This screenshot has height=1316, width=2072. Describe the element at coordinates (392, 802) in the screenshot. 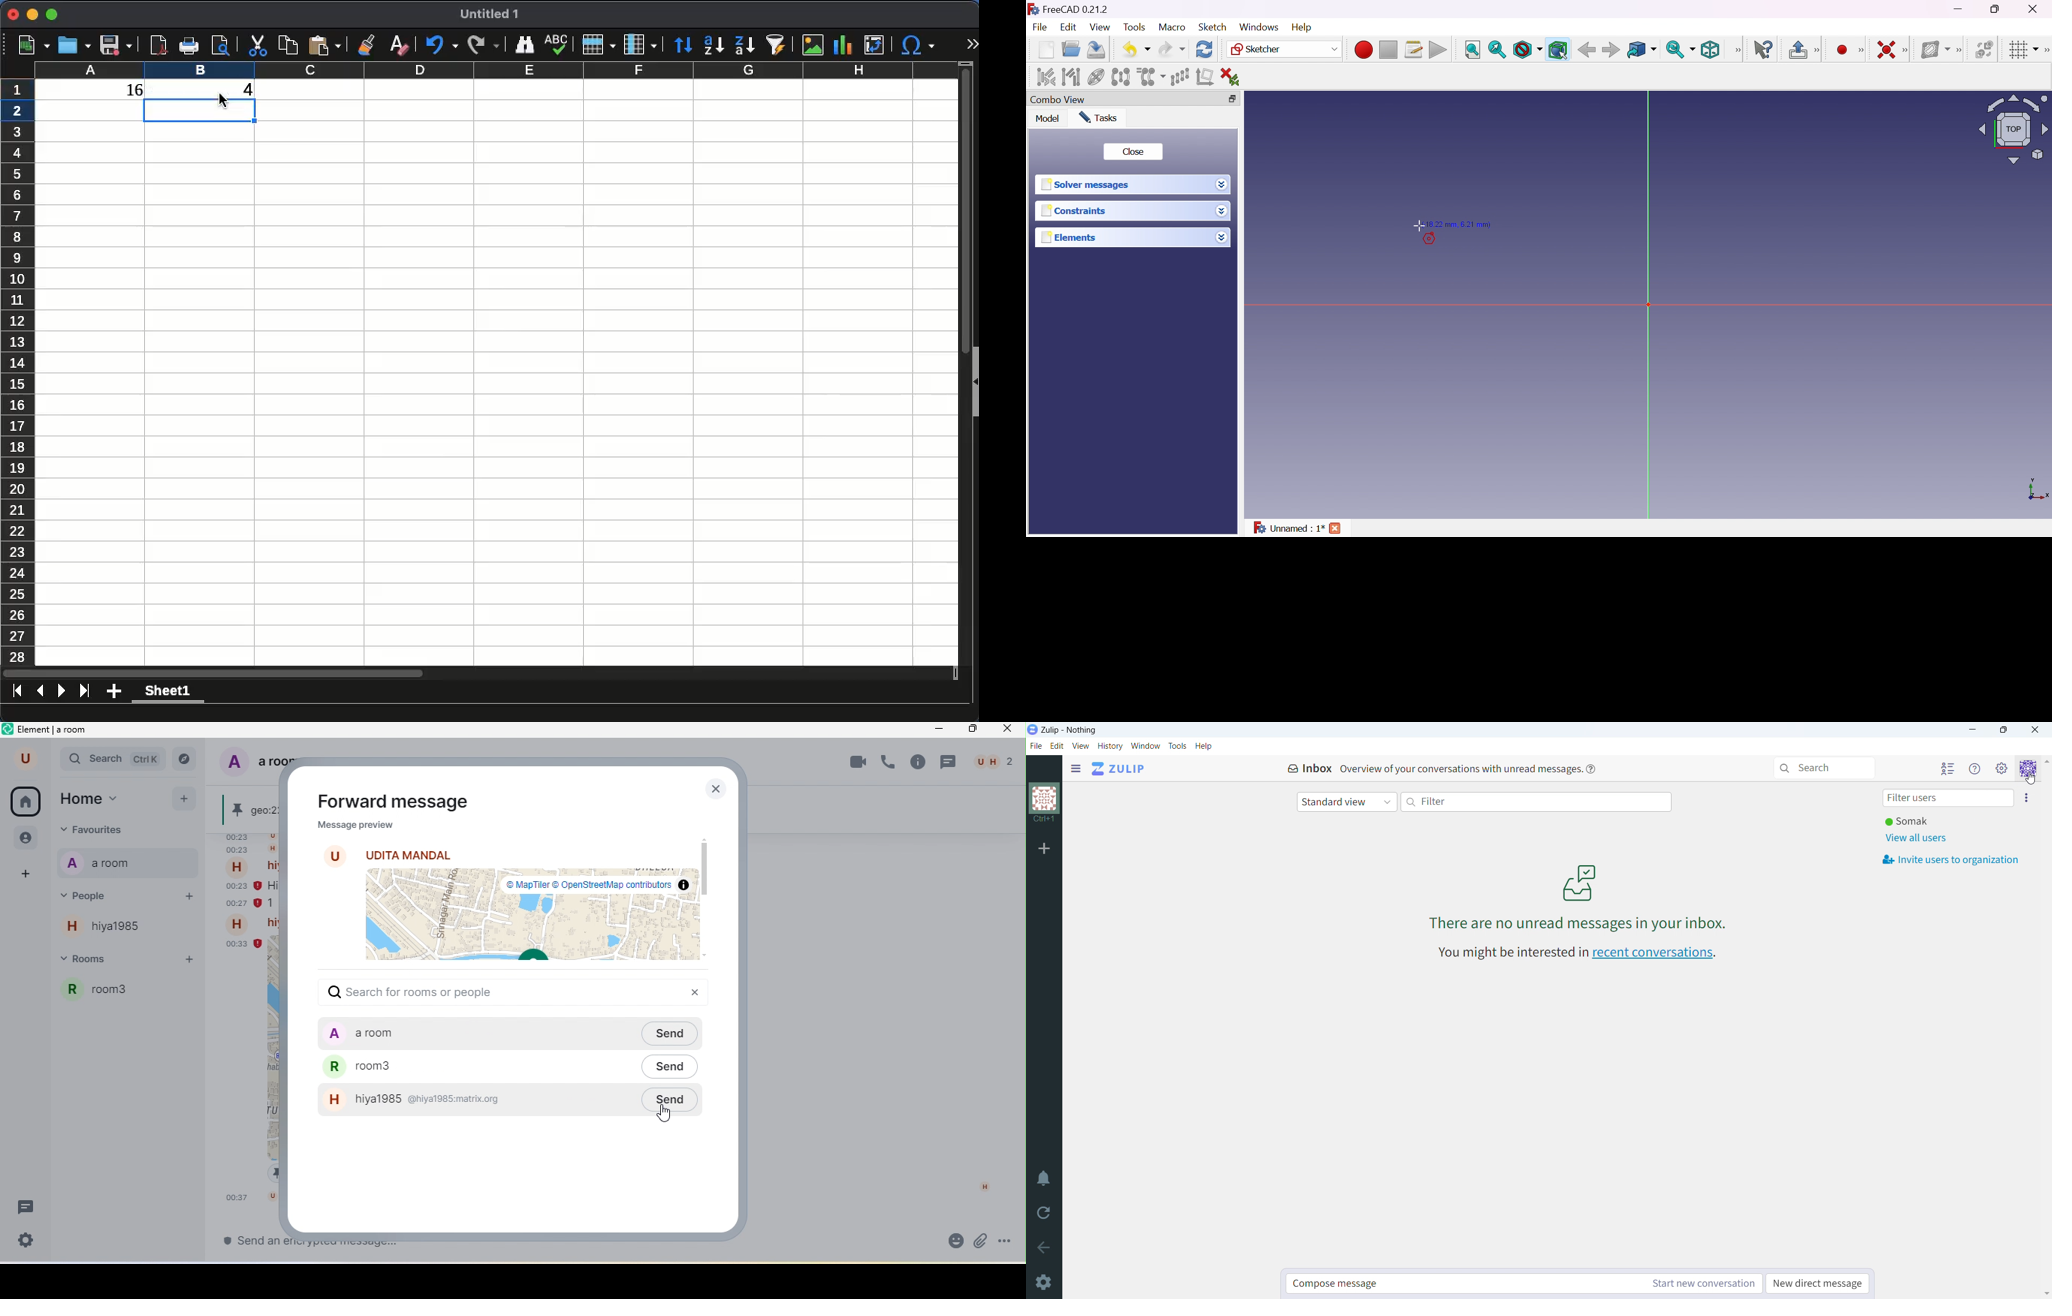

I see `forward message` at that location.